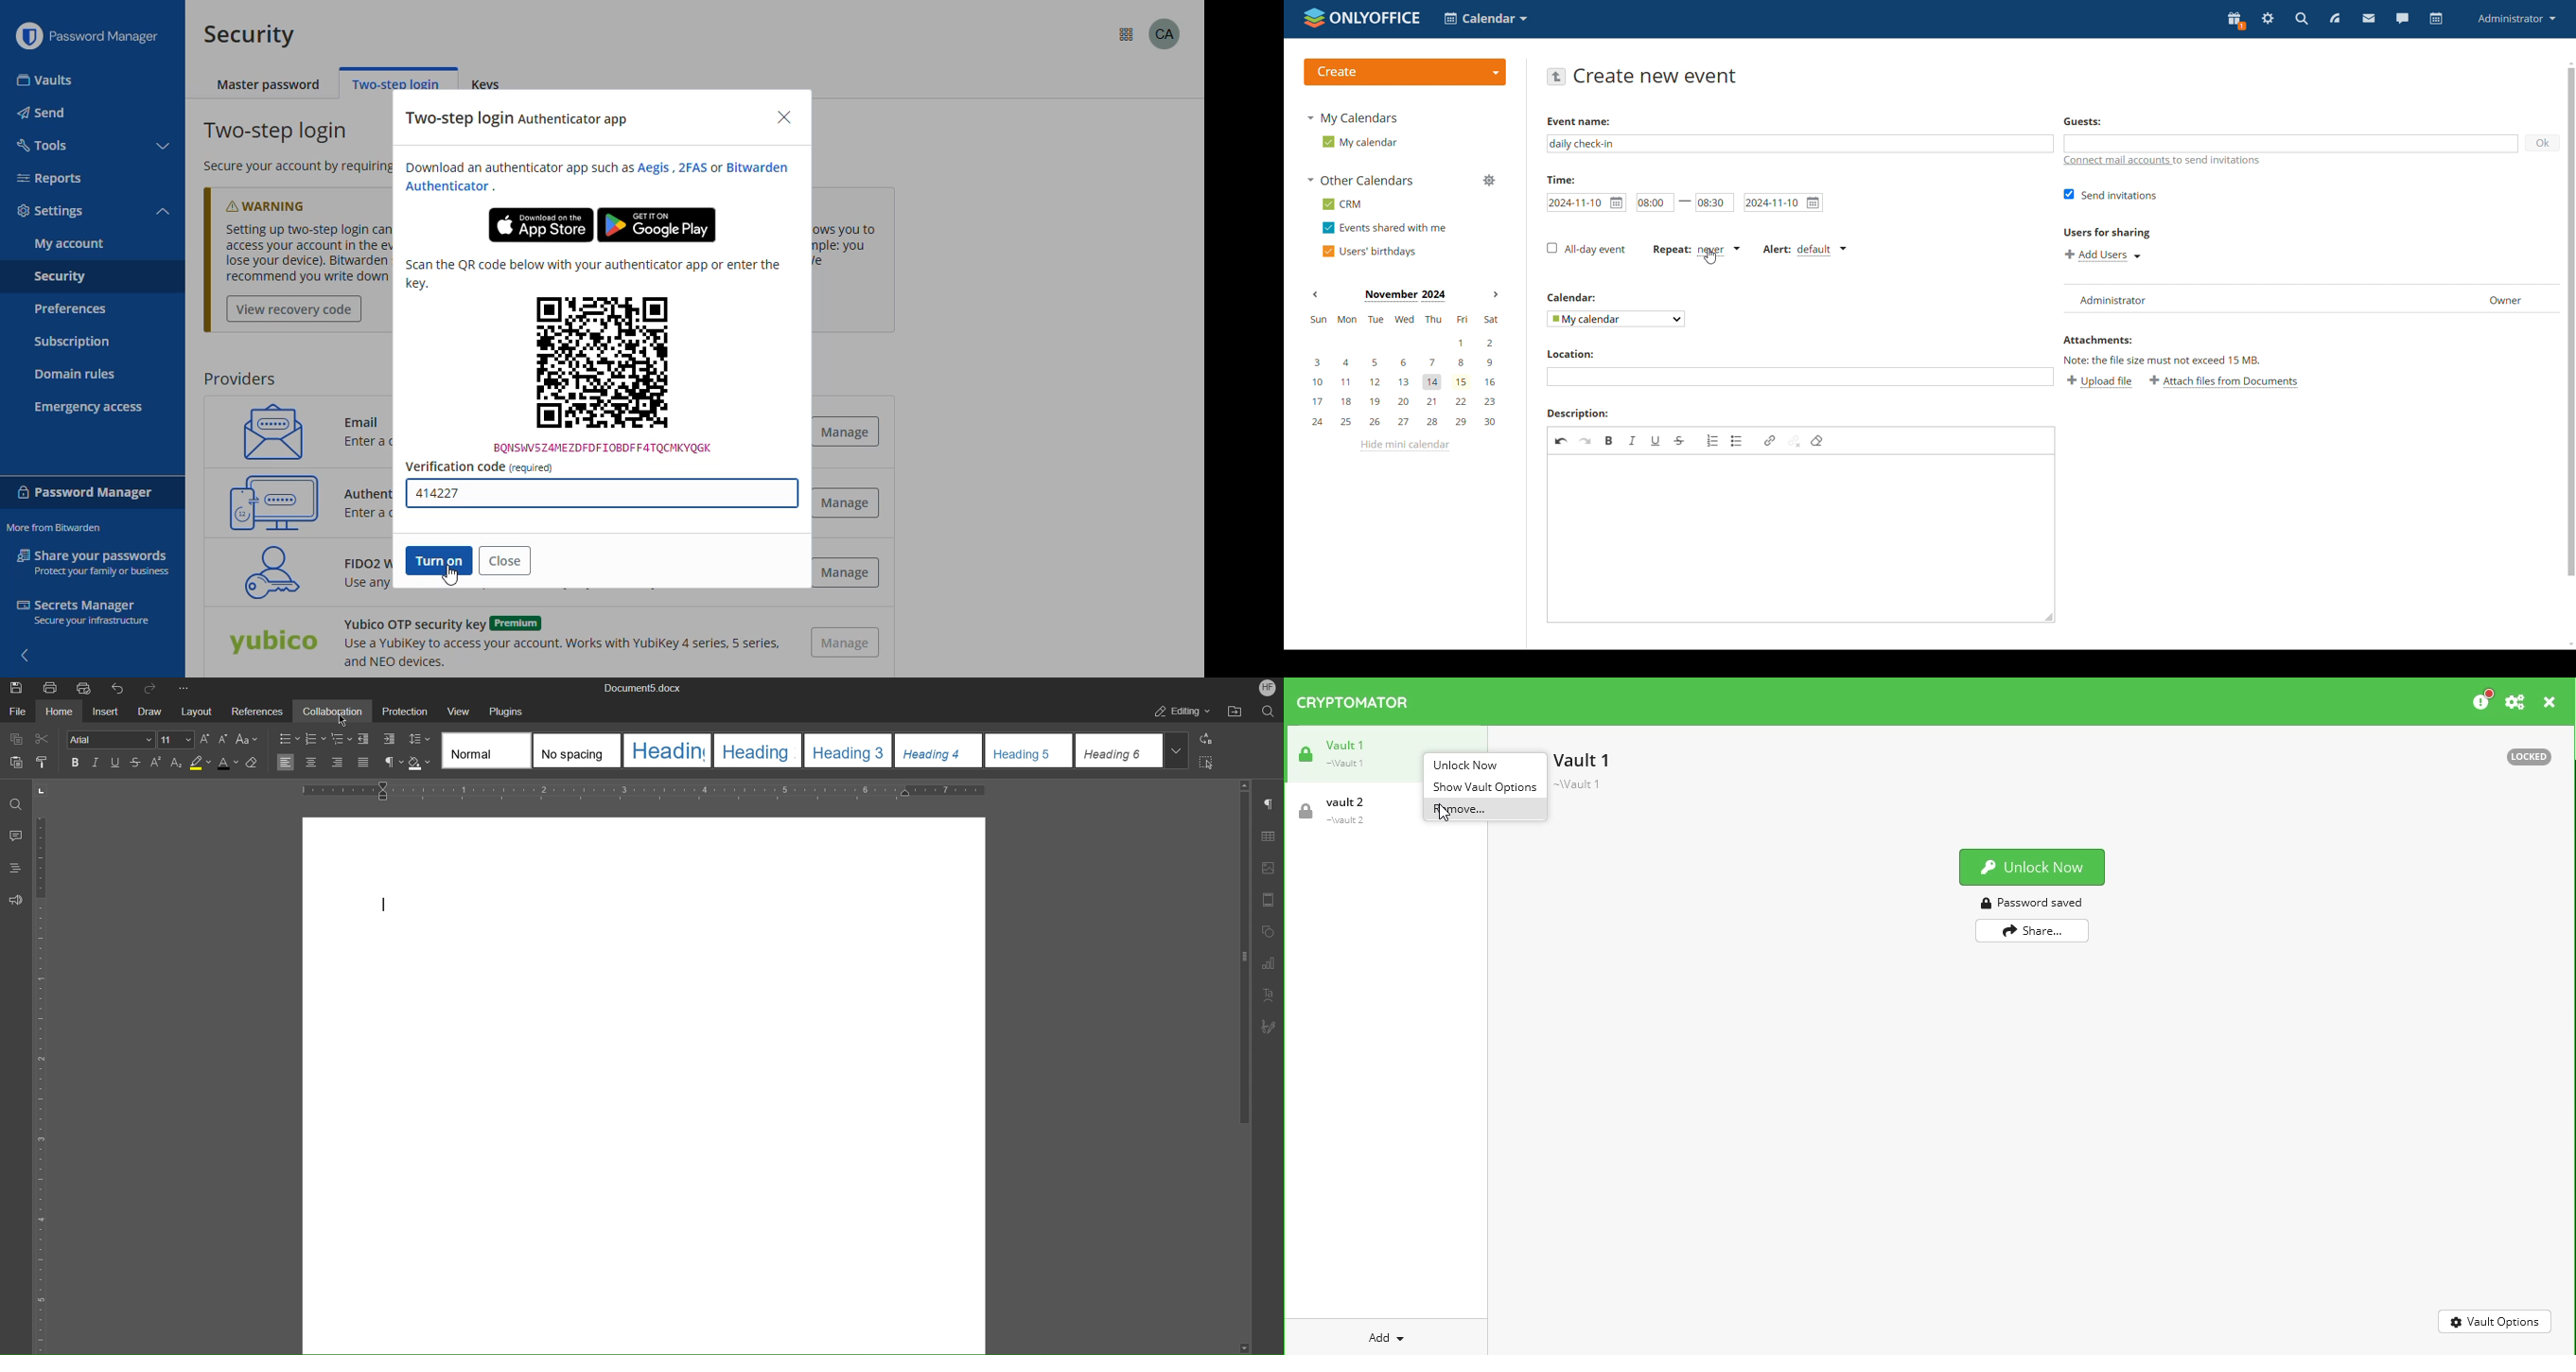 Image resolution: width=2576 pixels, height=1372 pixels. What do you see at coordinates (82, 611) in the screenshot?
I see `secrets manager` at bounding box center [82, 611].